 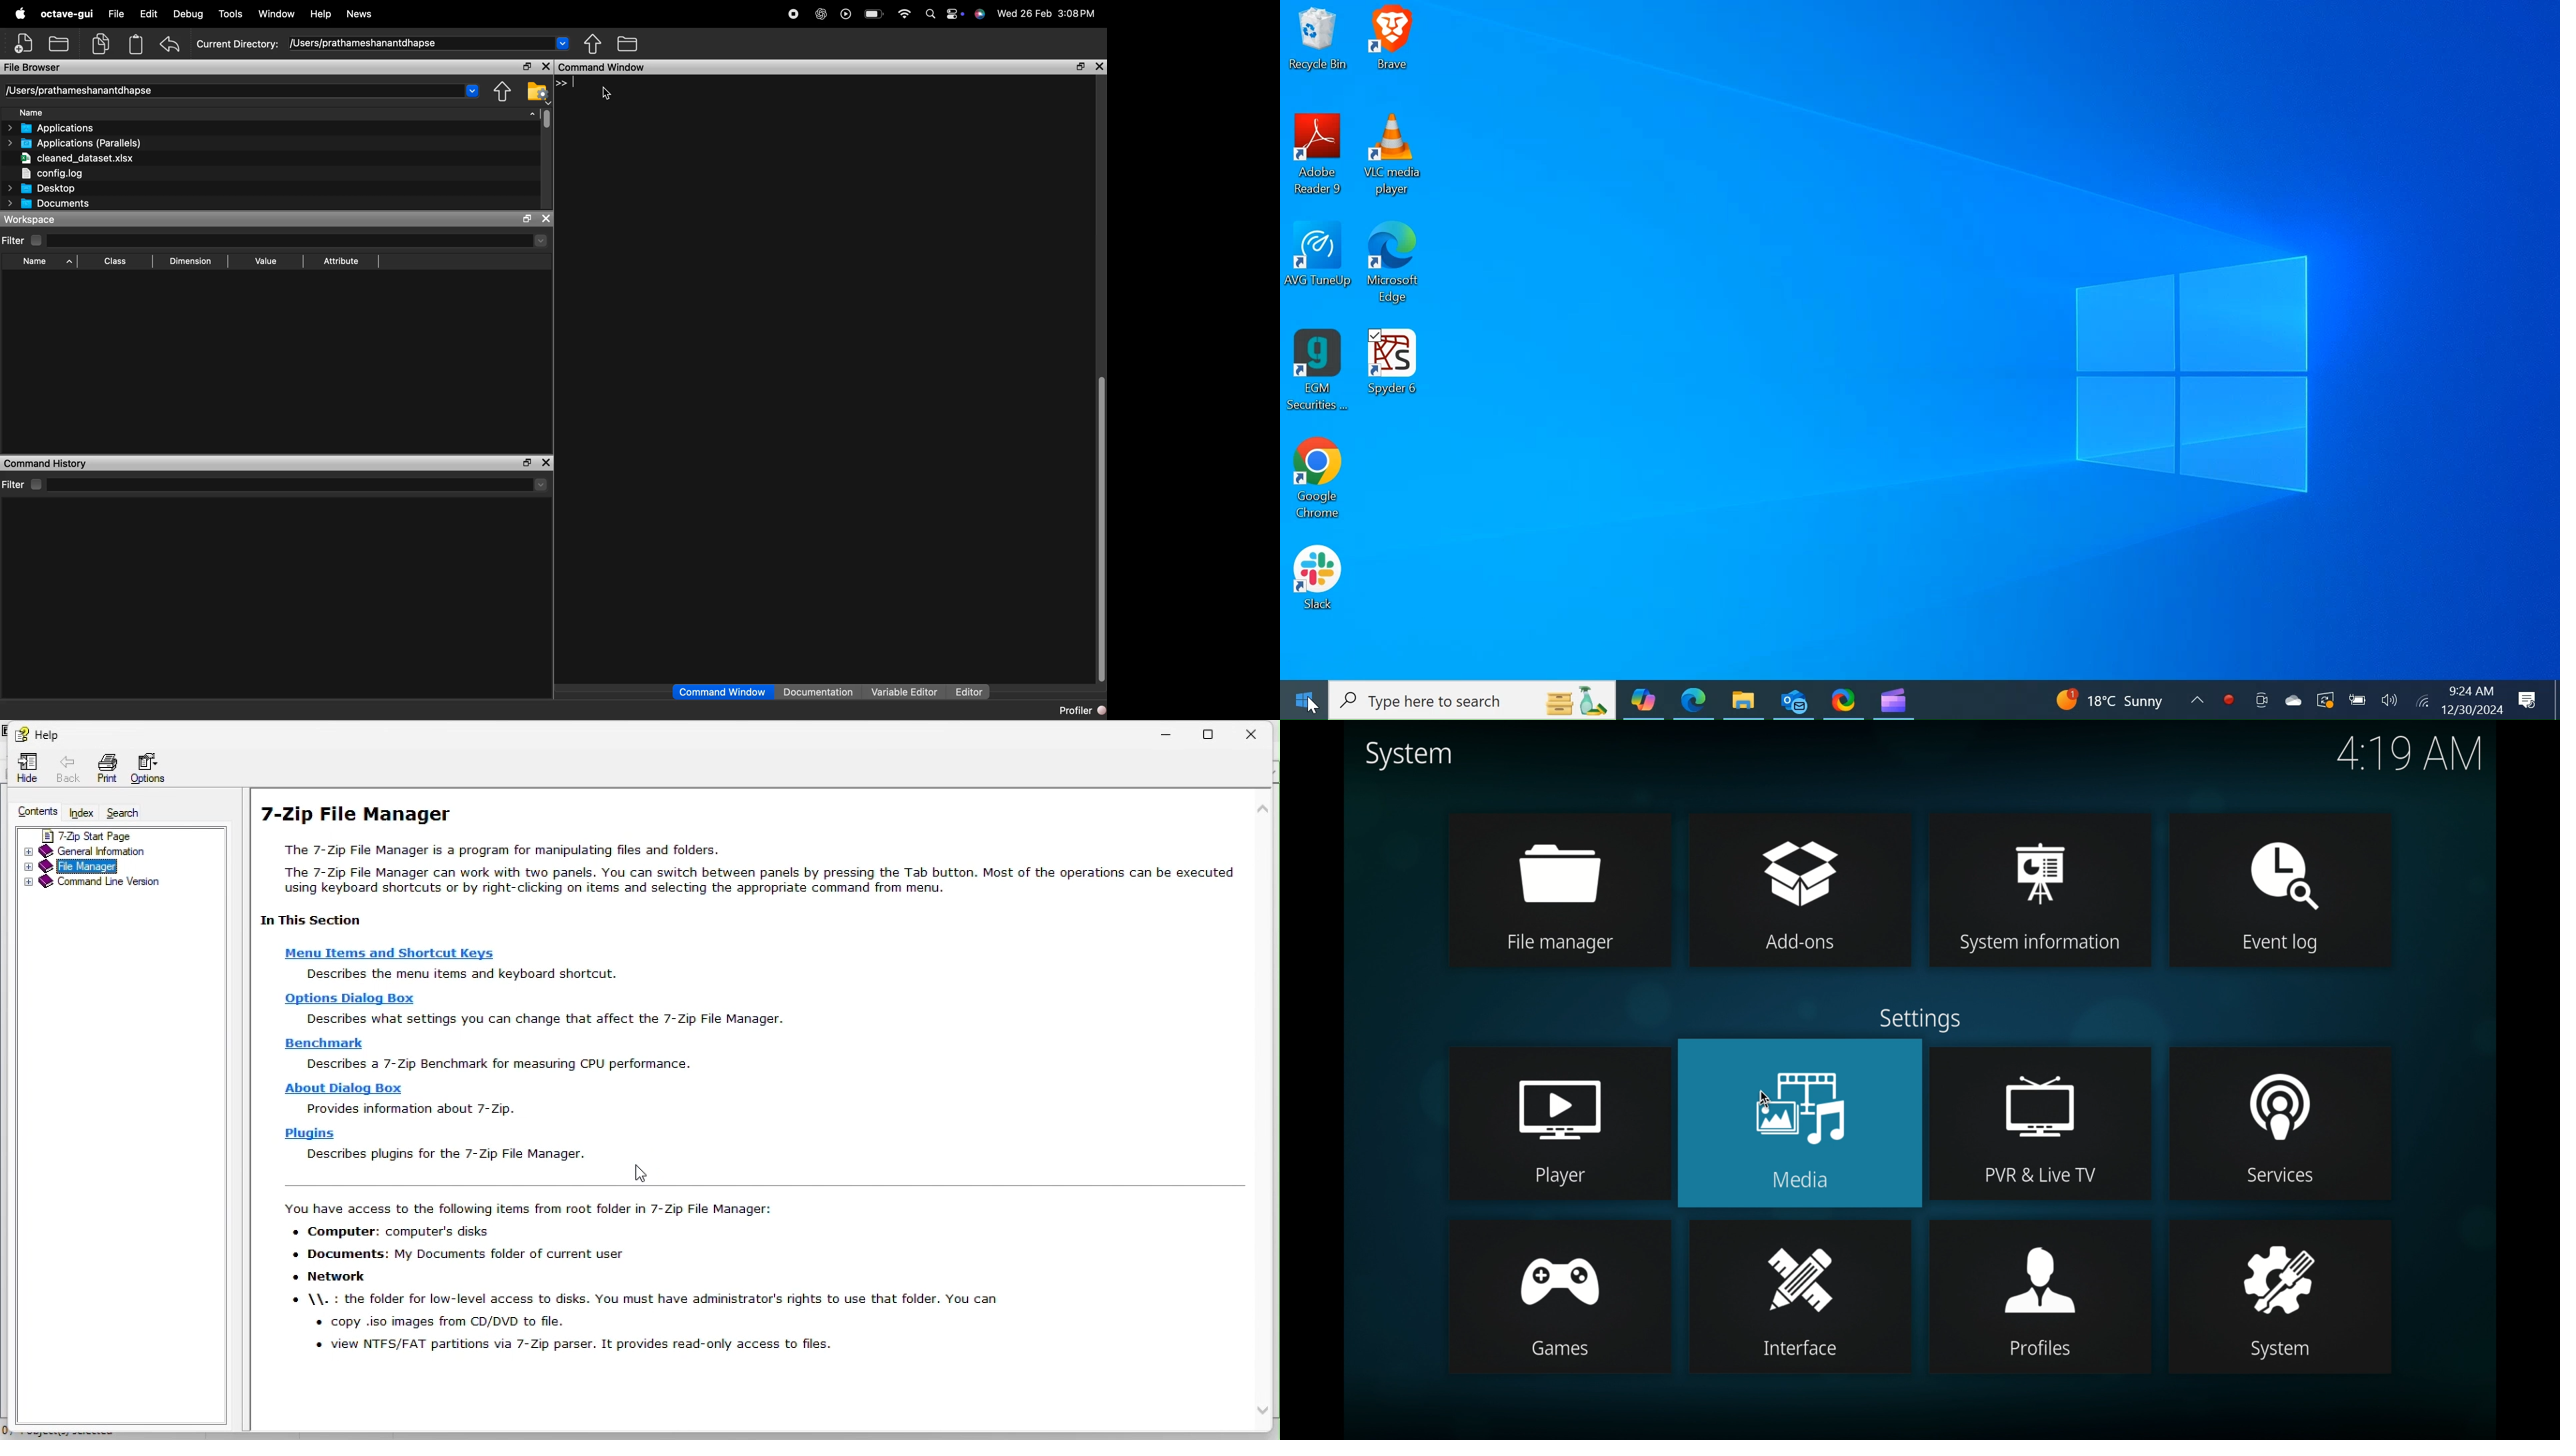 I want to click on You have access to the following items from root folder in 7-Zip File Manager:
«+ Computer: computer's disks
+ Documents: My Documents folder of current user
« Network
© \\. : the folder for low-level access to disks. You must have administrator's rights to use that folder. You can
+ copy .iso images from CD/DVD to file.
«view NTFS/FAT partitions via 7-Zip parser. It provides read-only access to files., so click(x=645, y=1289).